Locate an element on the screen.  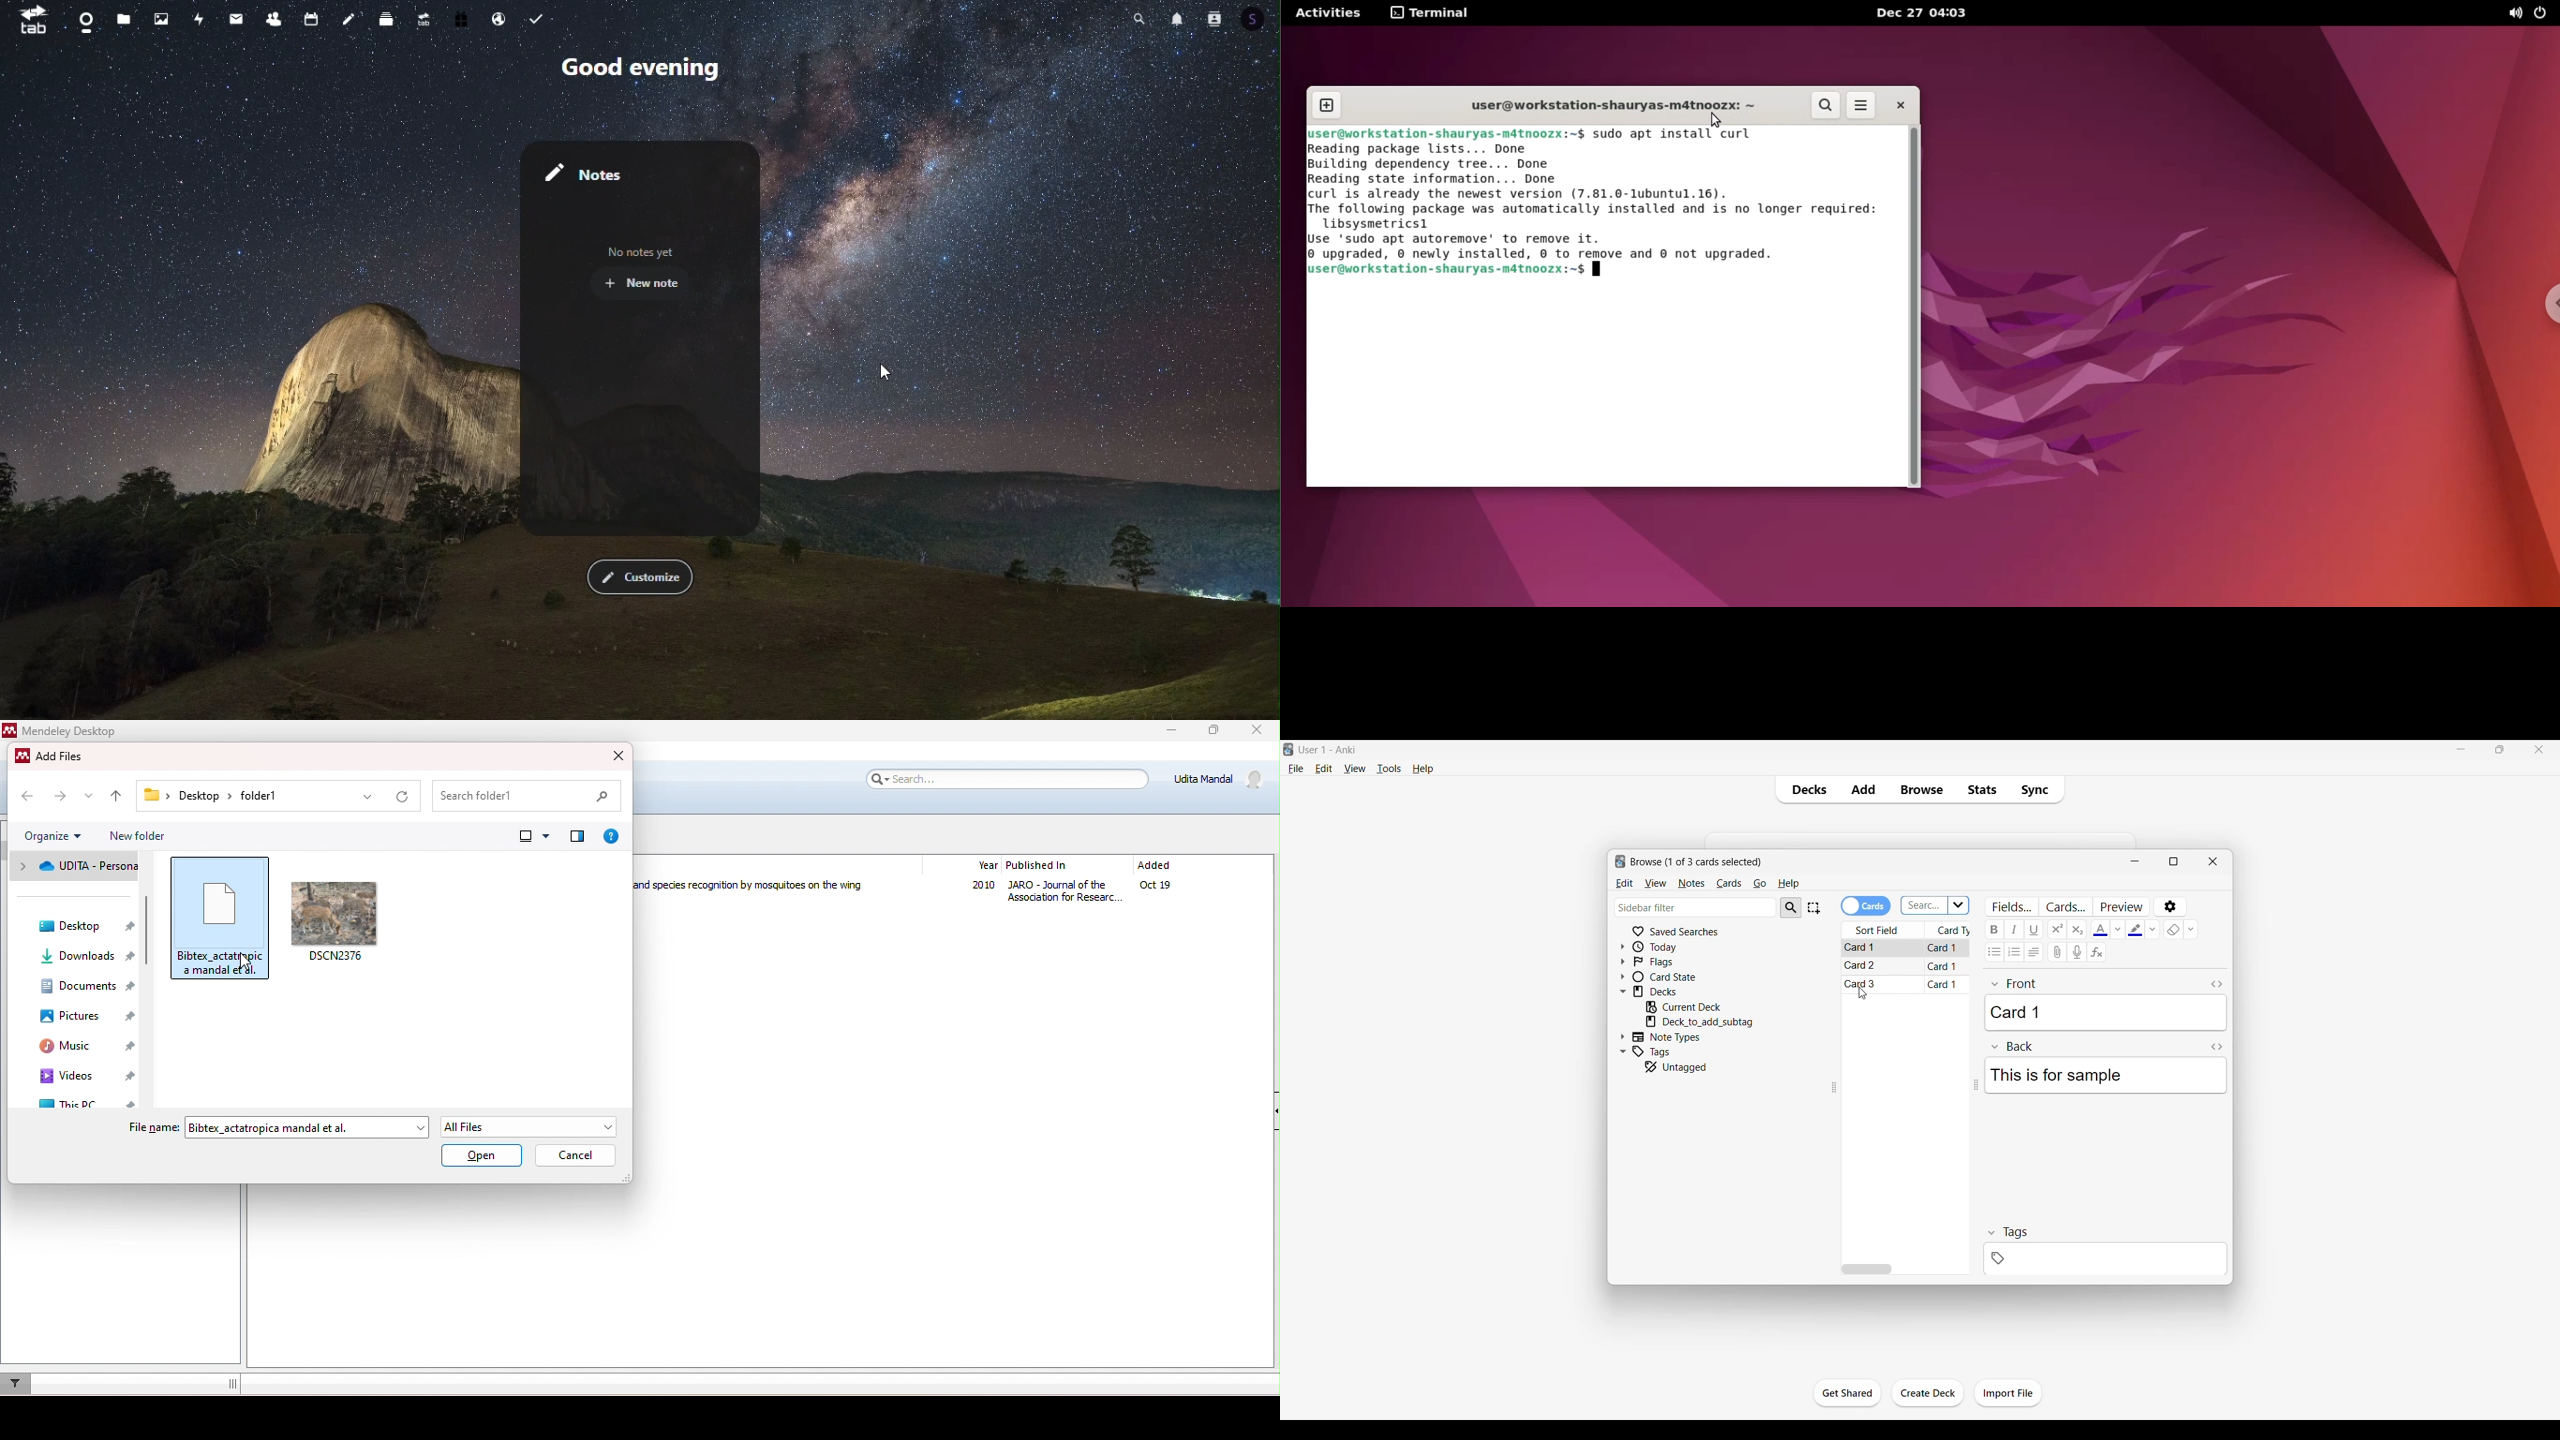
Card type column is located at coordinates (1951, 929).